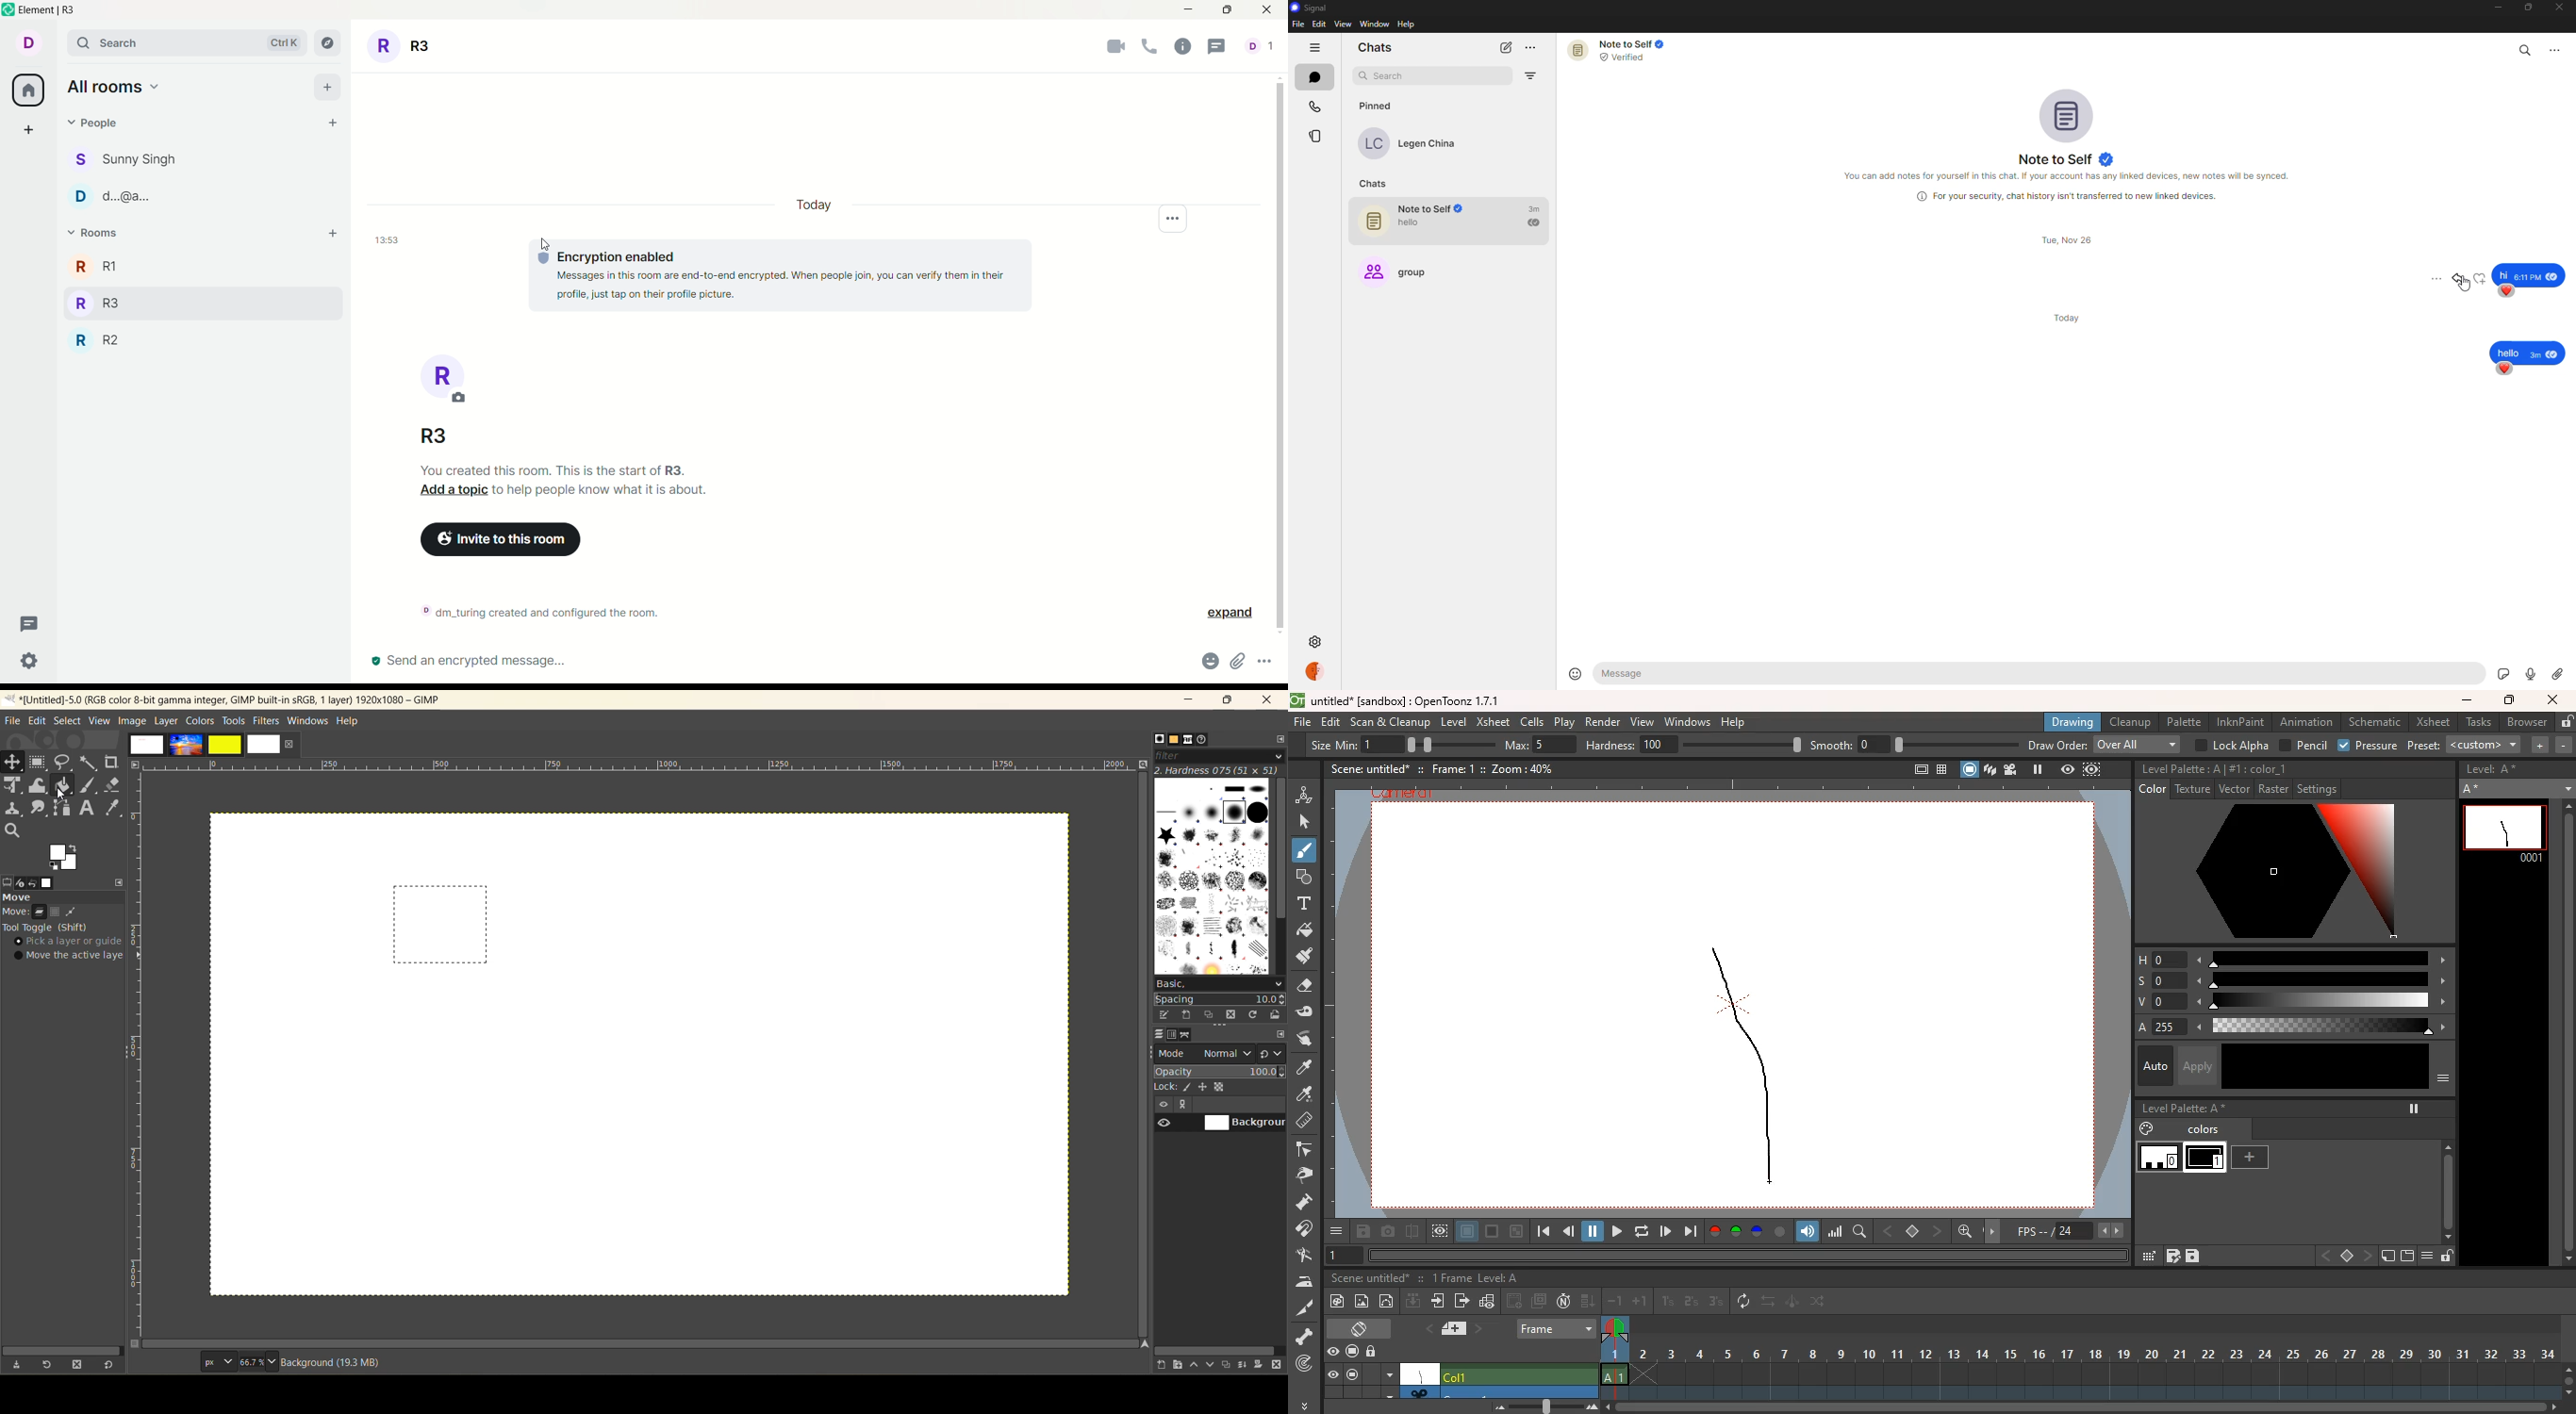  Describe the element at coordinates (331, 235) in the screenshot. I see `add room` at that location.